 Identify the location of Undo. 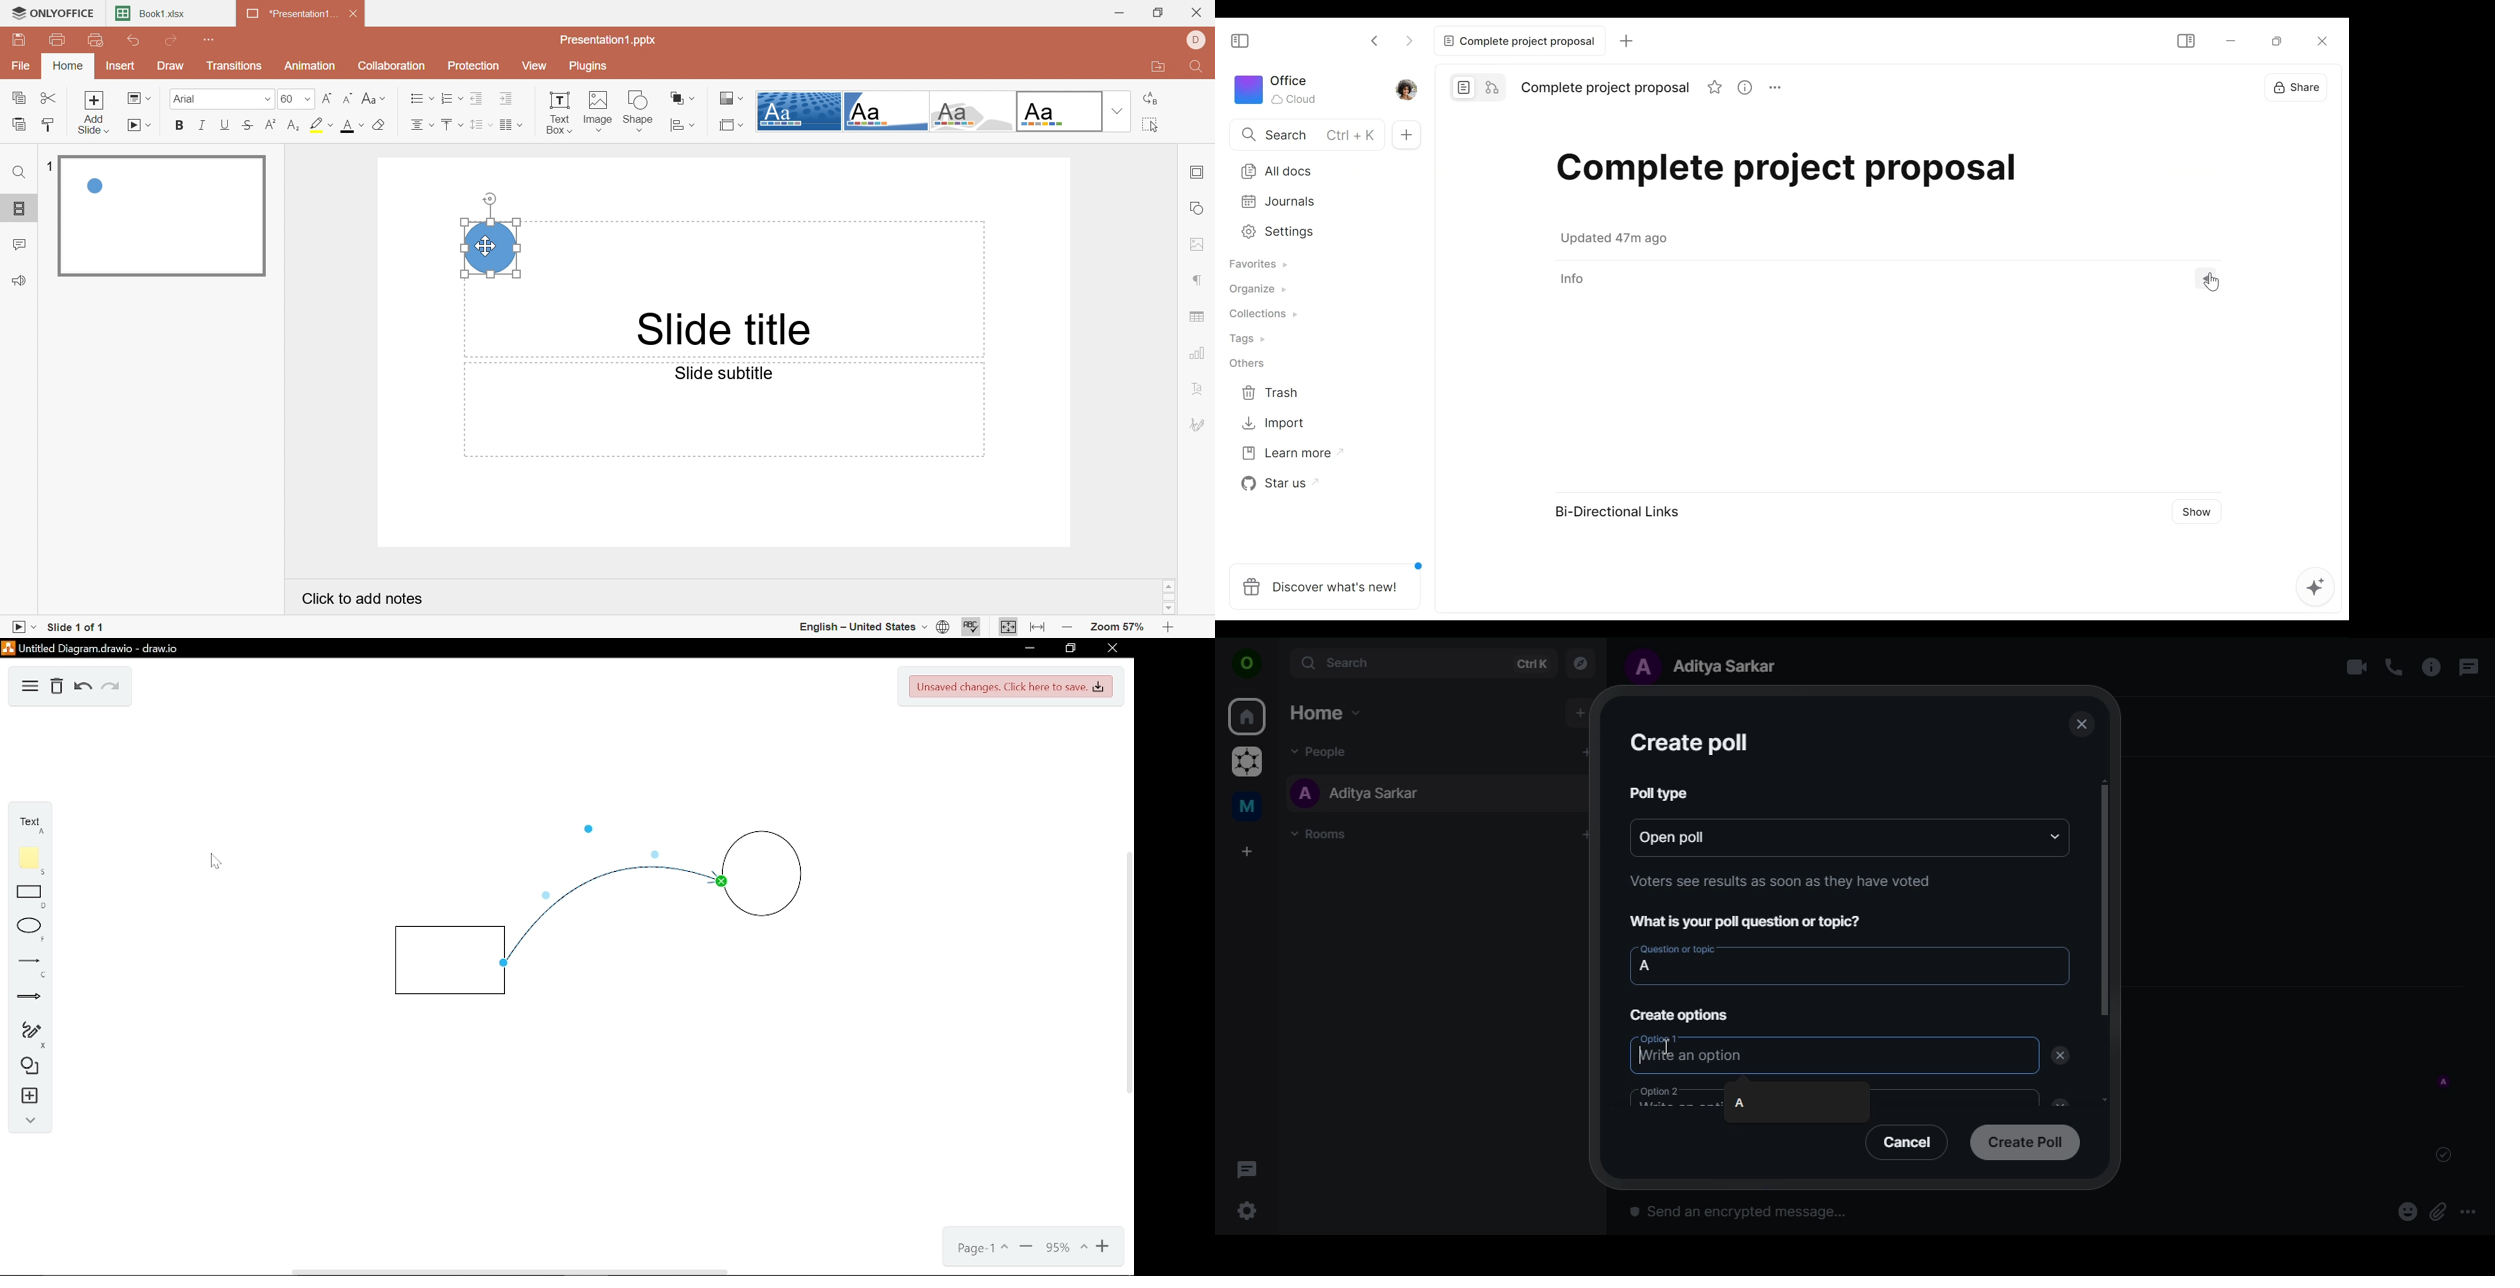
(135, 41).